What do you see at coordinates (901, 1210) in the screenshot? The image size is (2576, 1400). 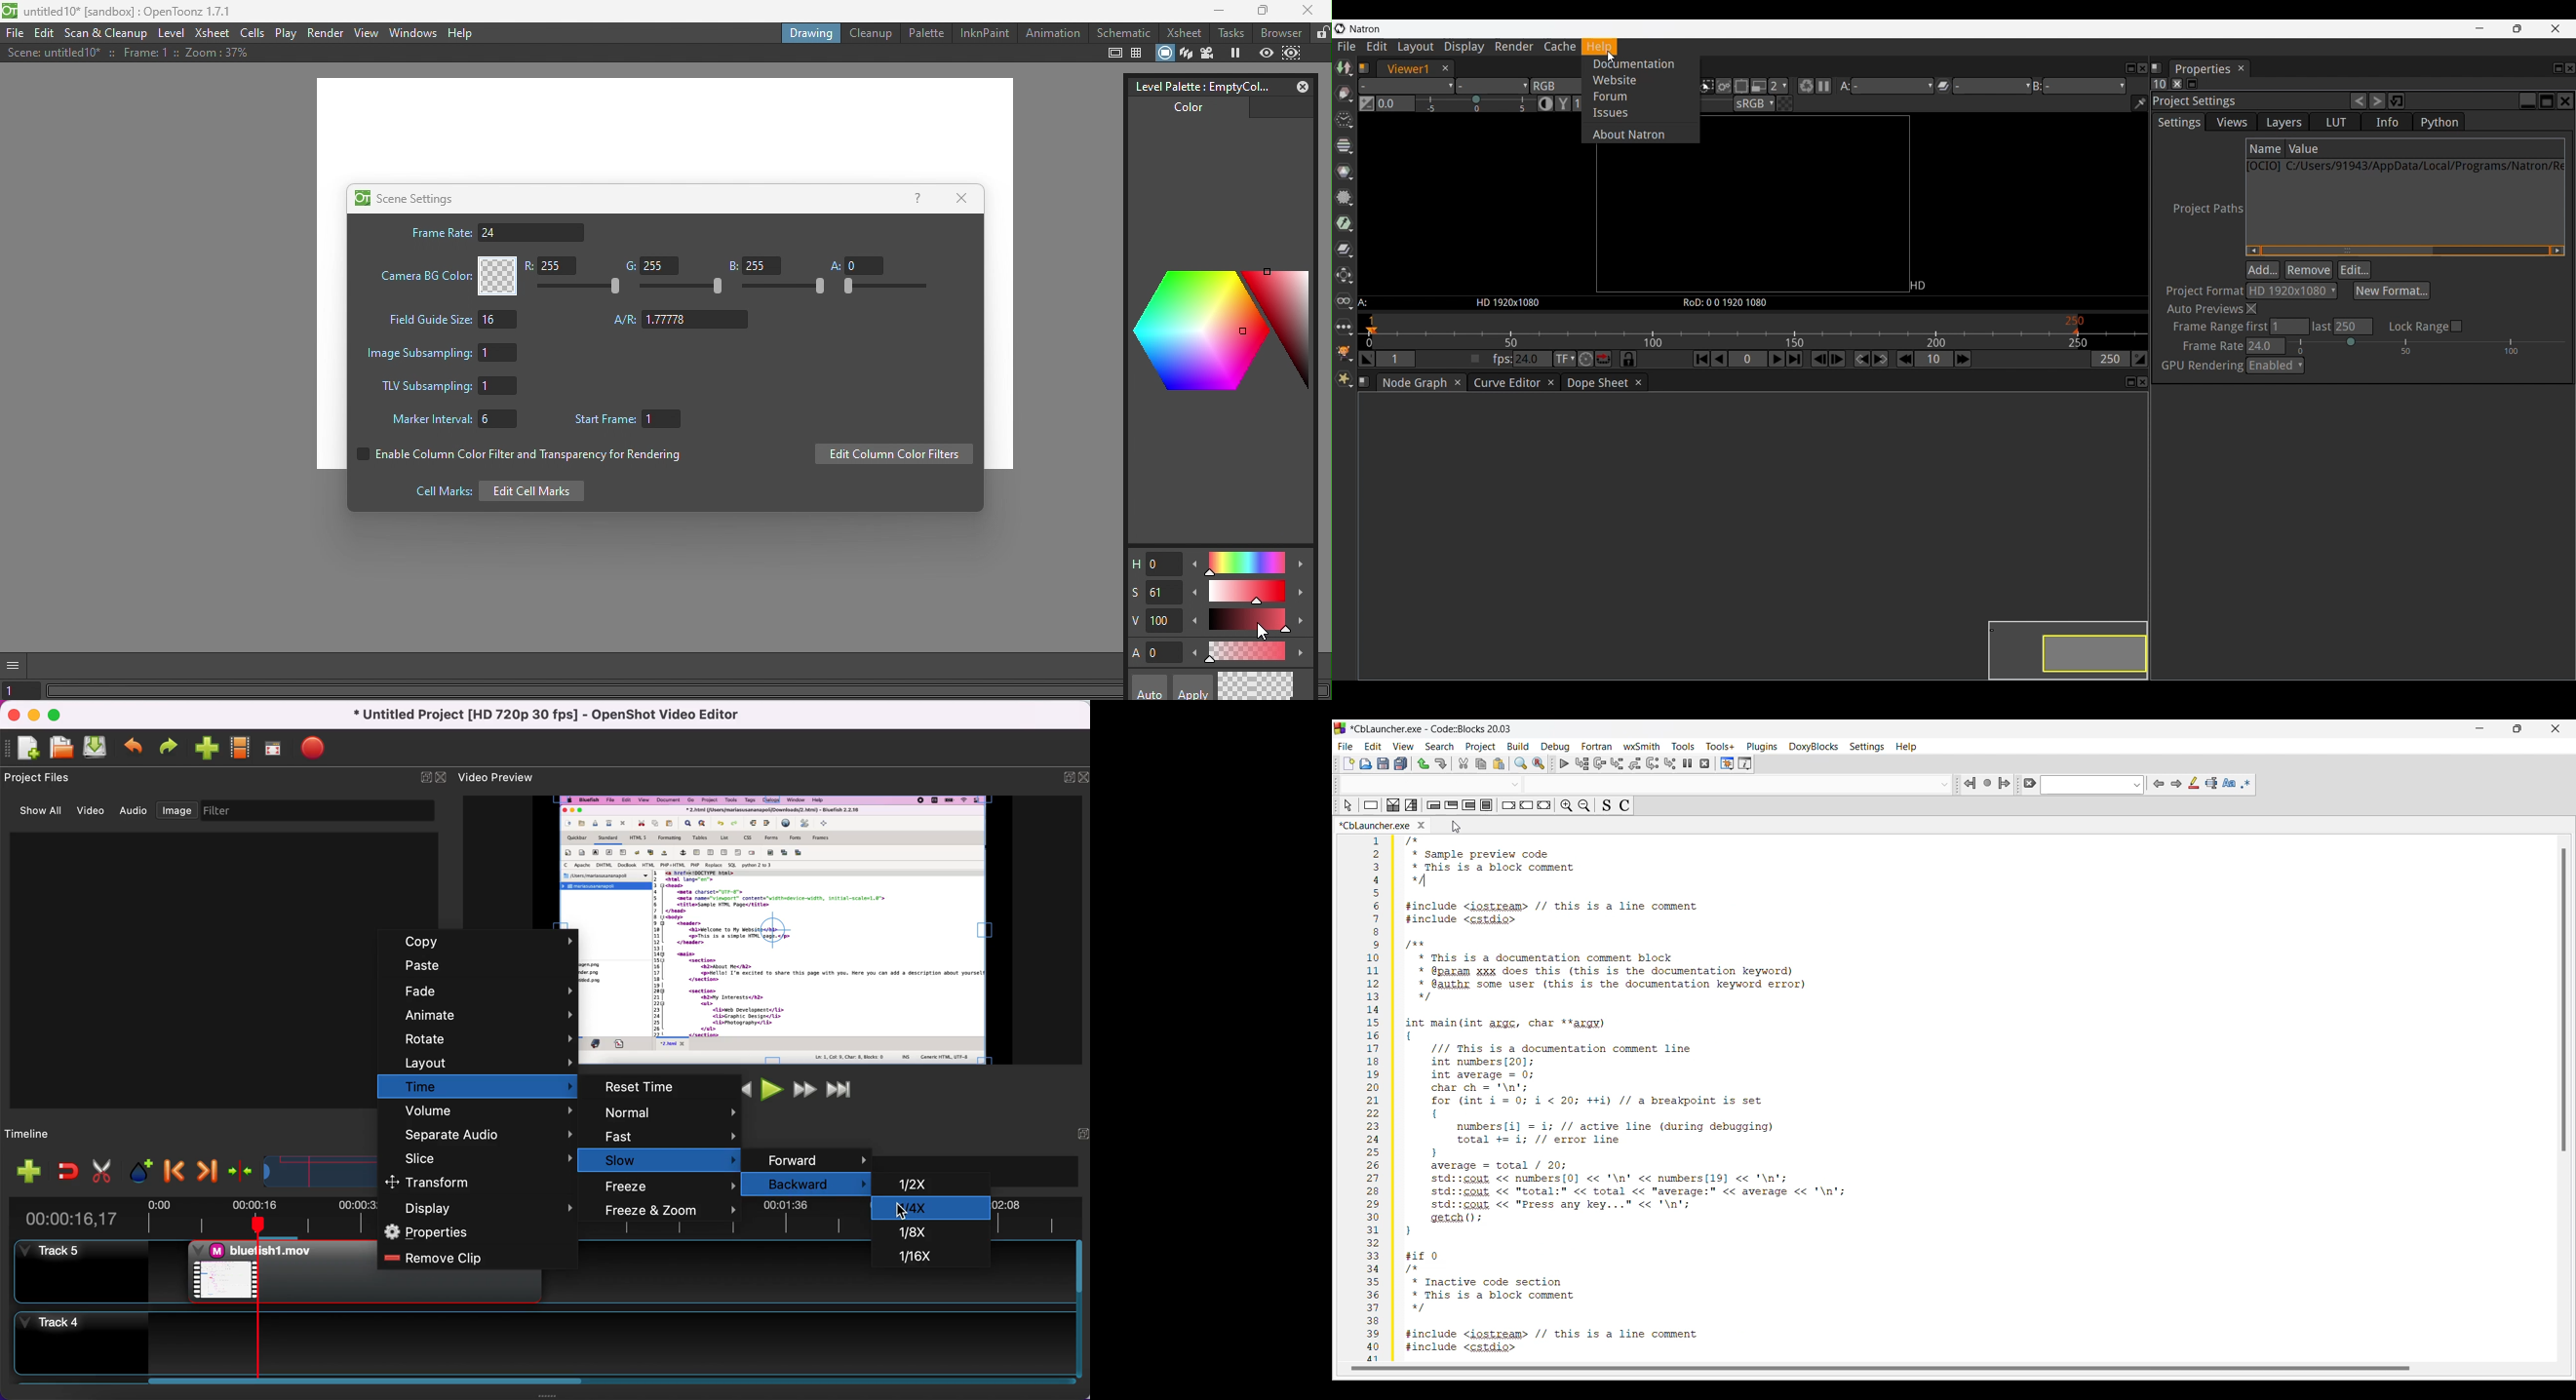 I see `Cursor` at bounding box center [901, 1210].